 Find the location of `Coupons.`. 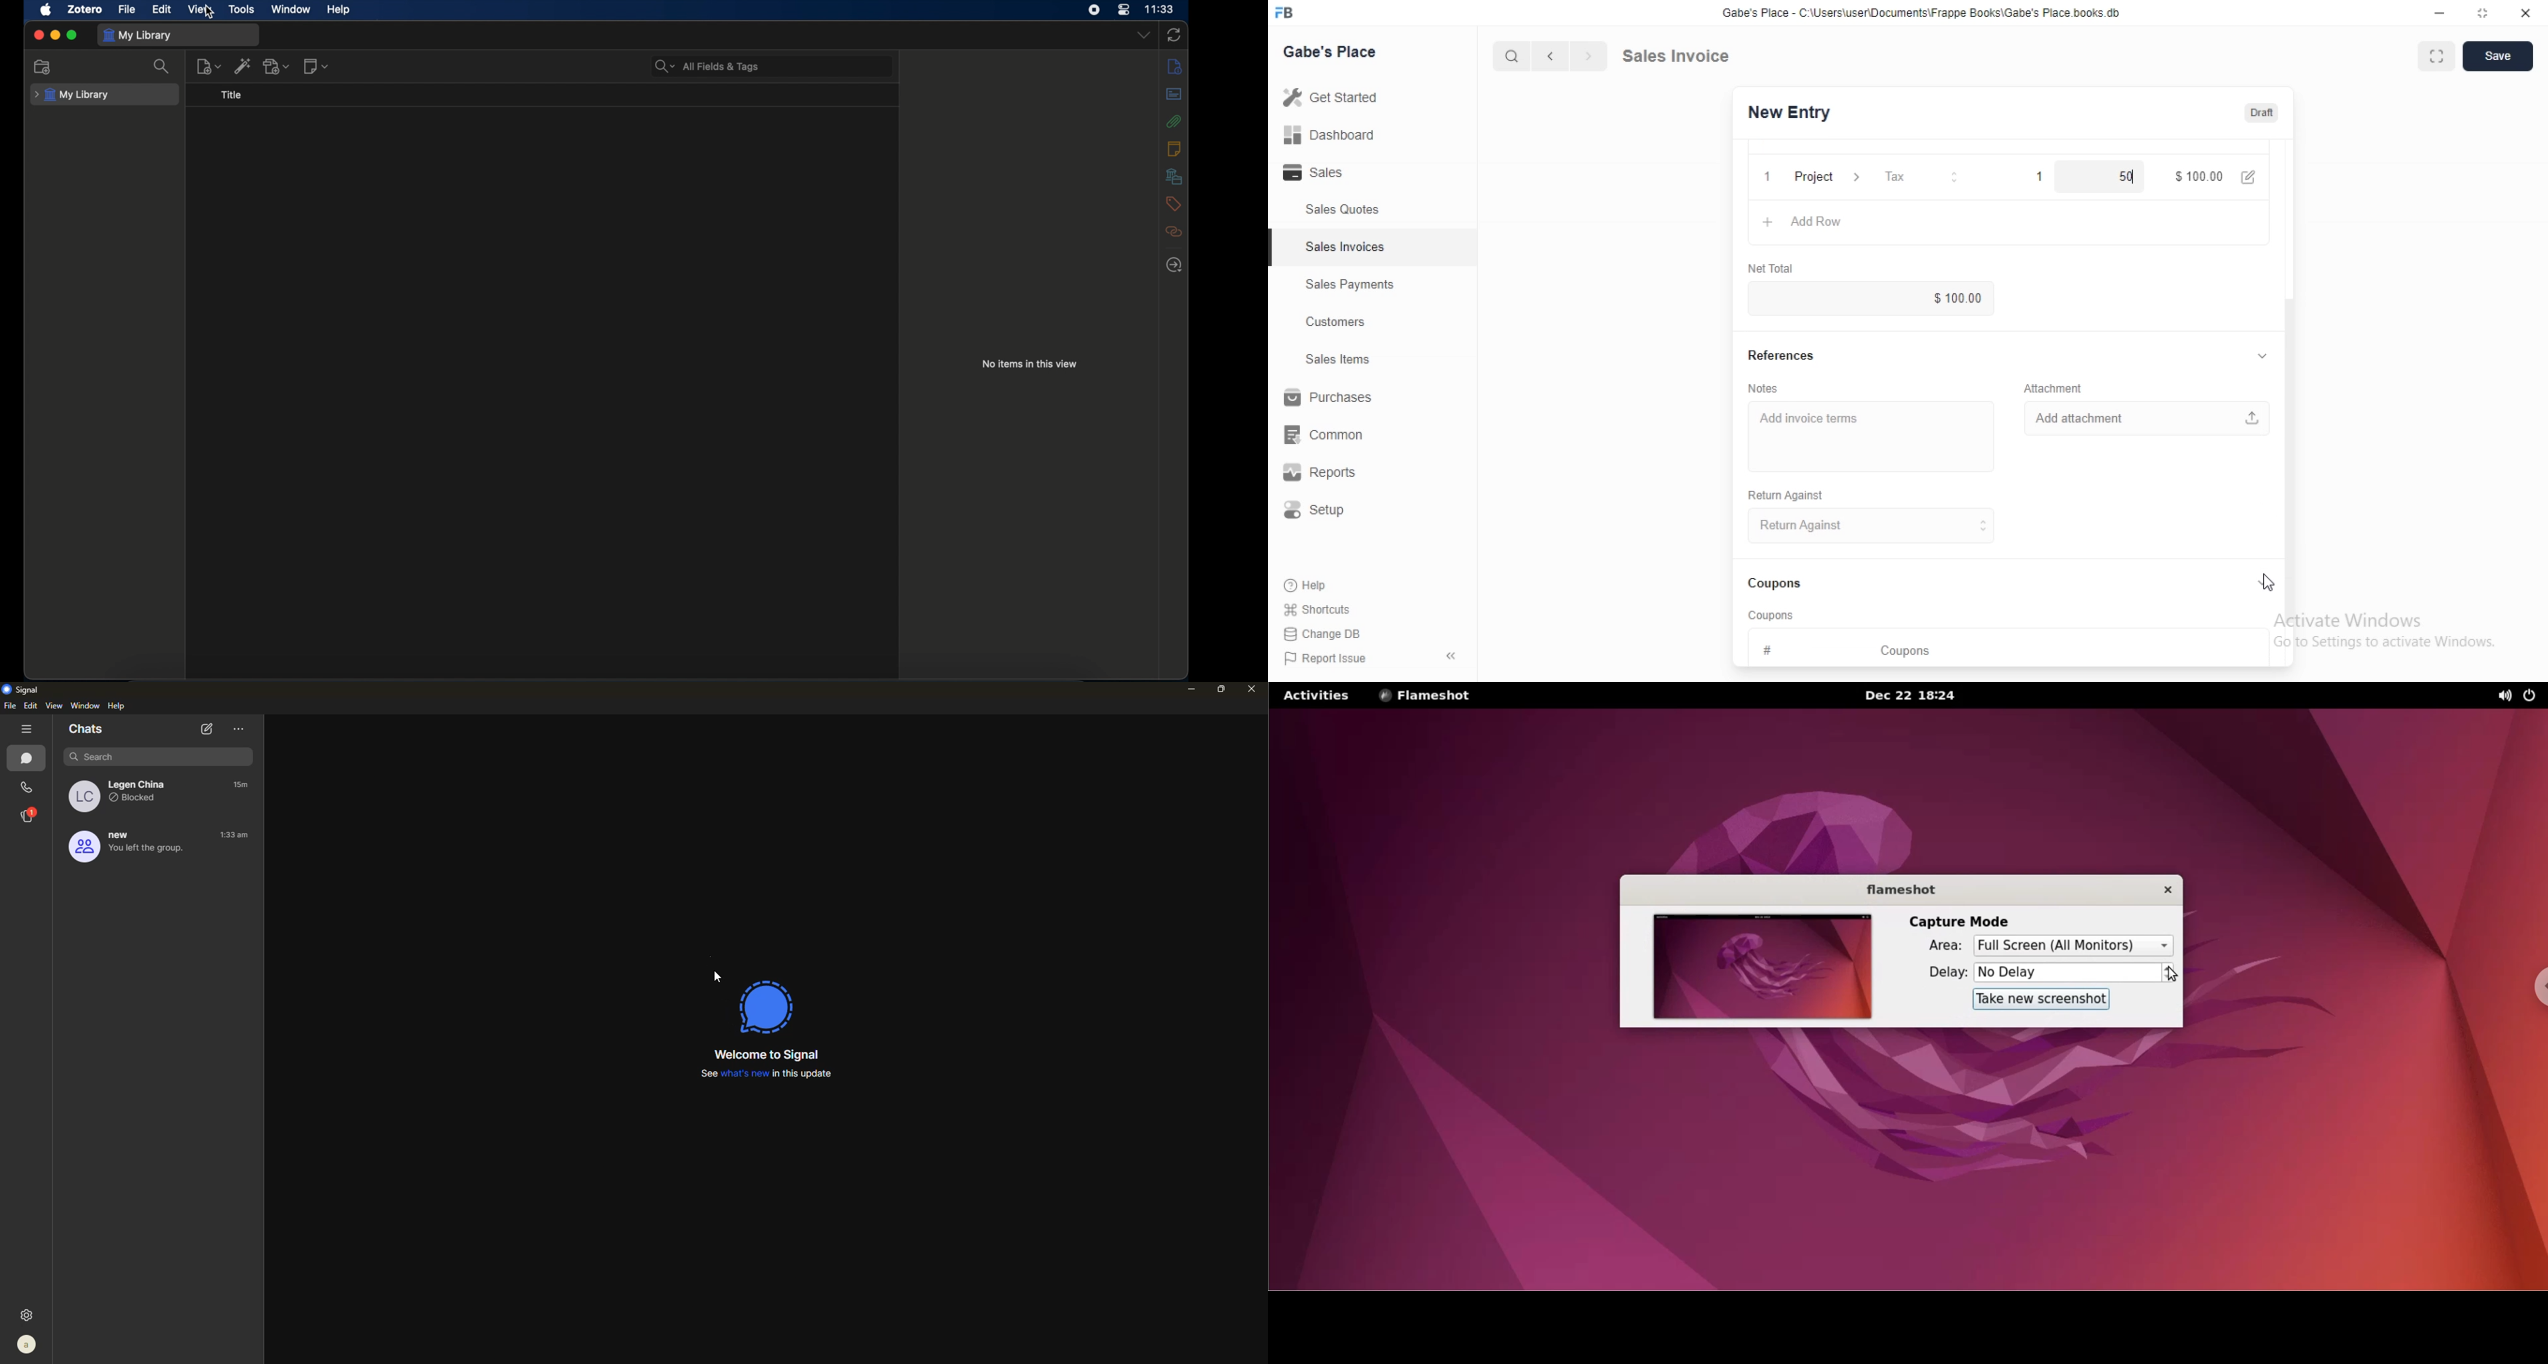

Coupons. is located at coordinates (1776, 584).